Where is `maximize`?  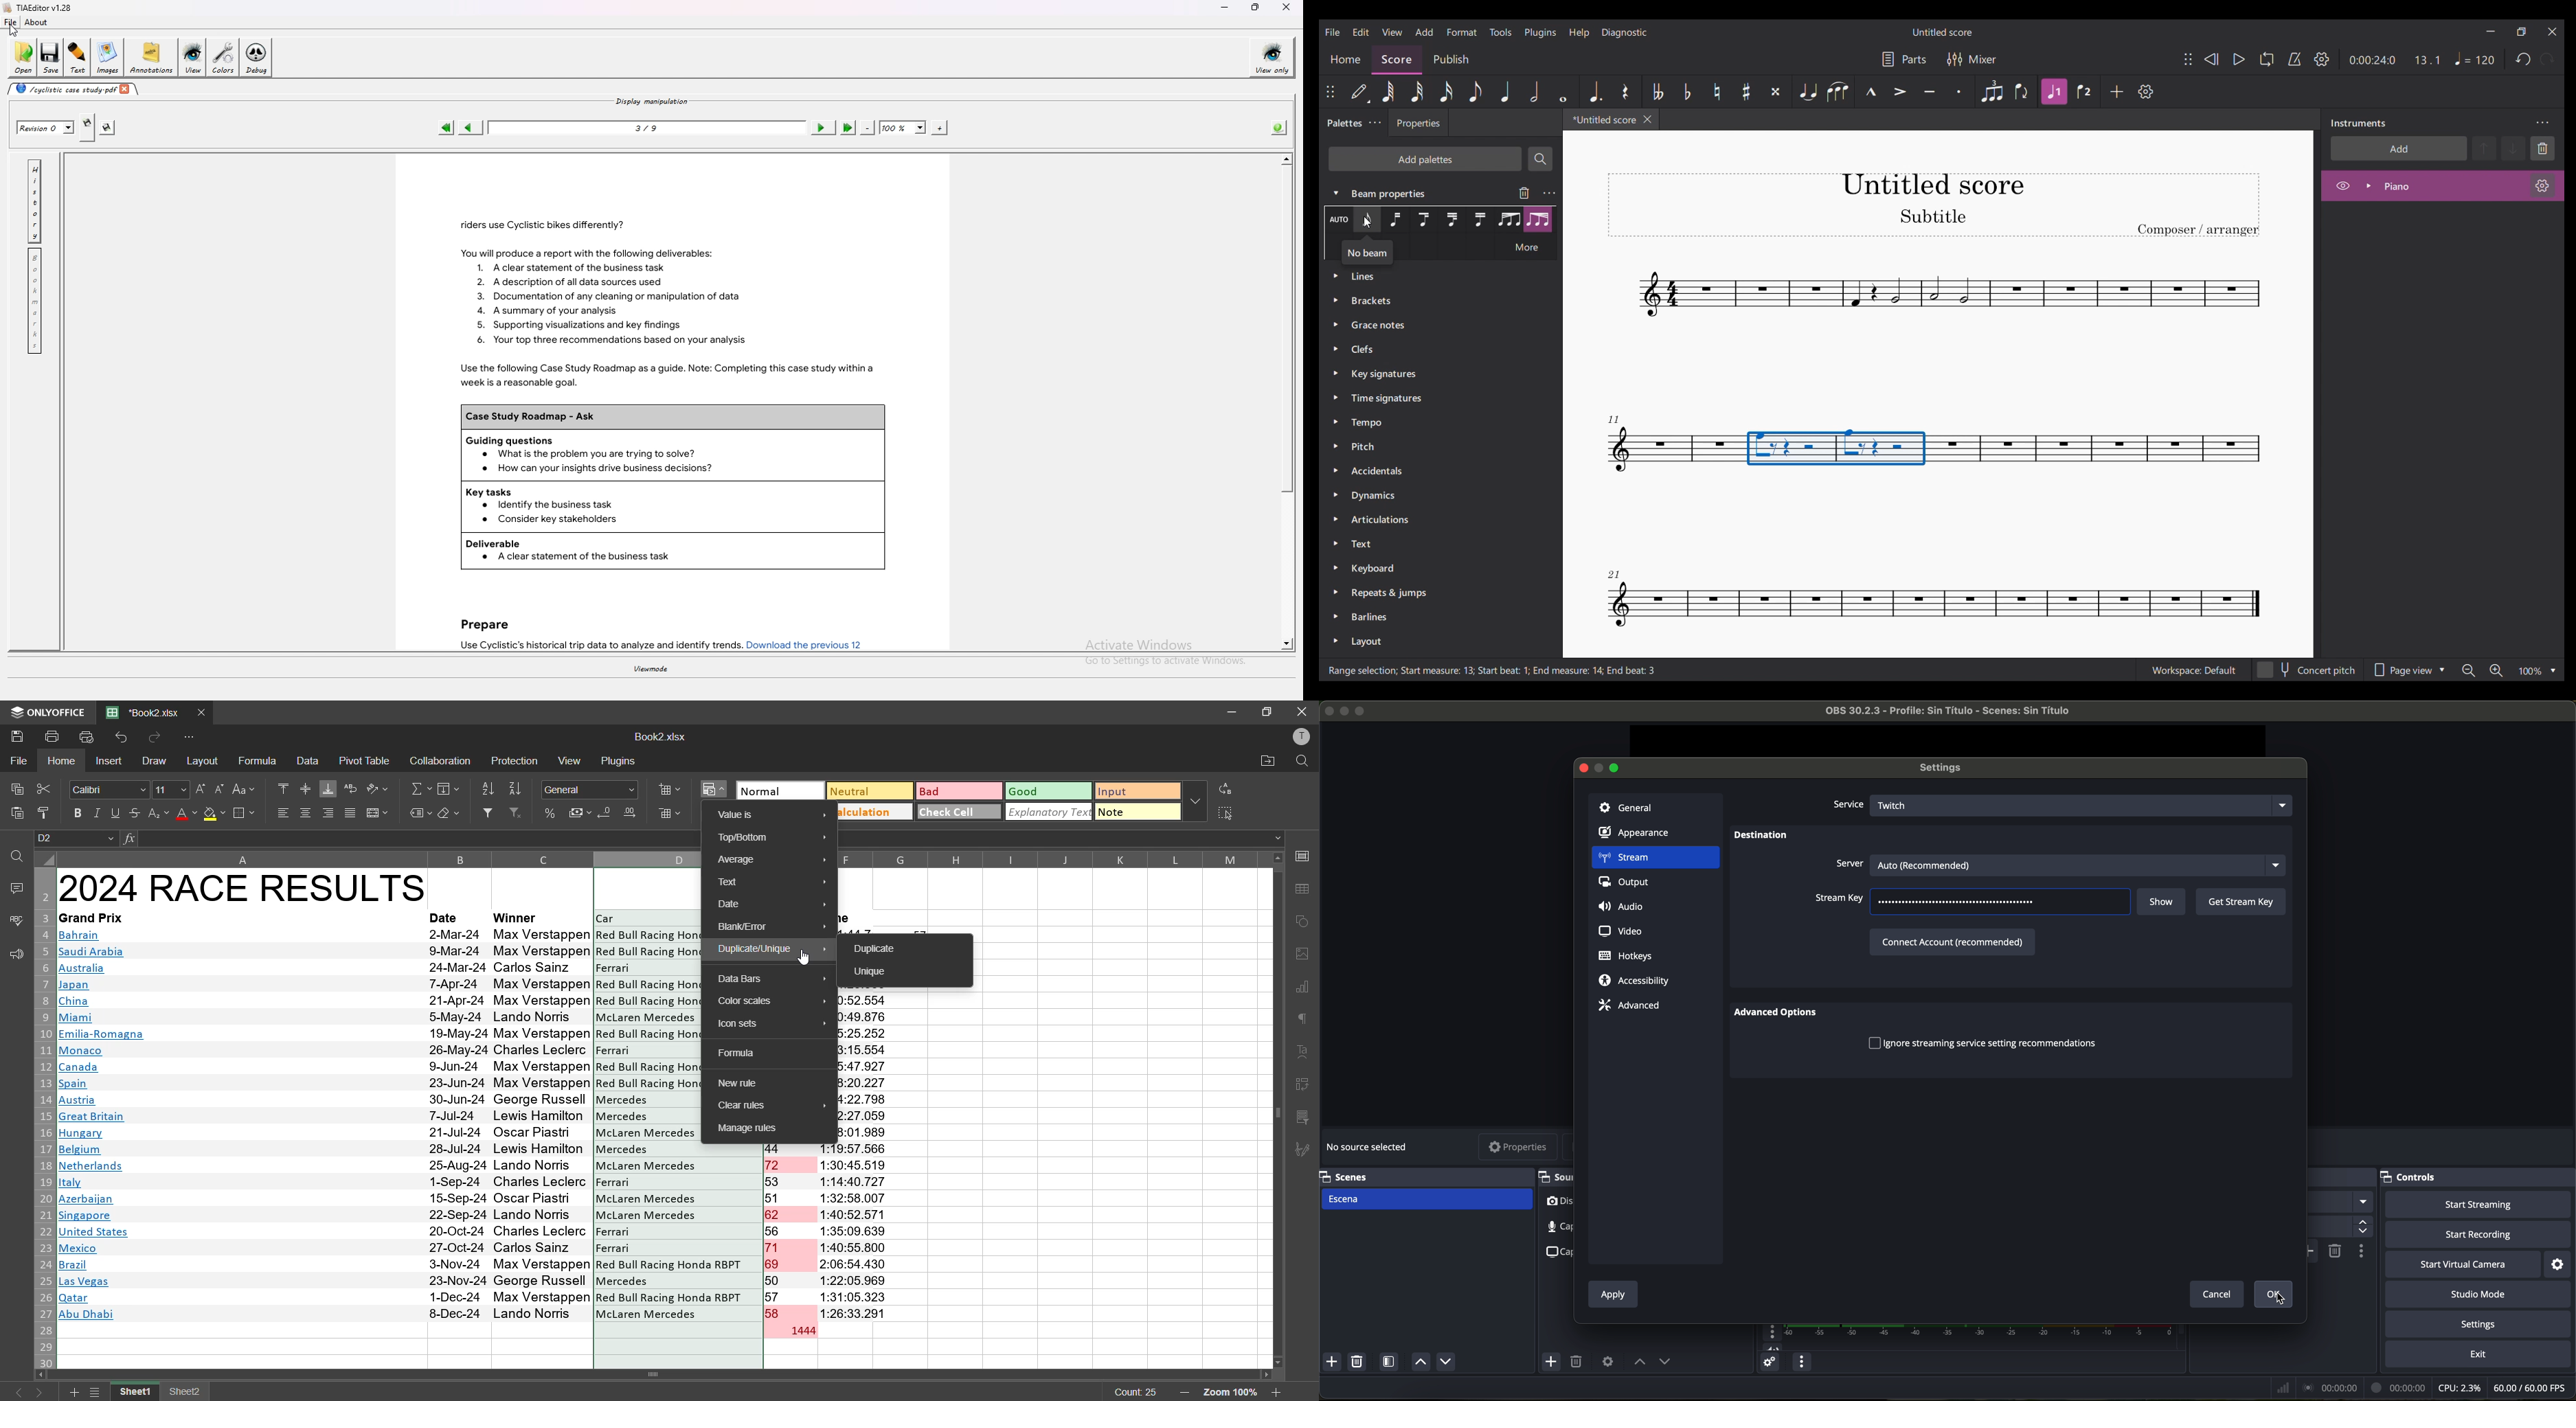
maximize is located at coordinates (1362, 711).